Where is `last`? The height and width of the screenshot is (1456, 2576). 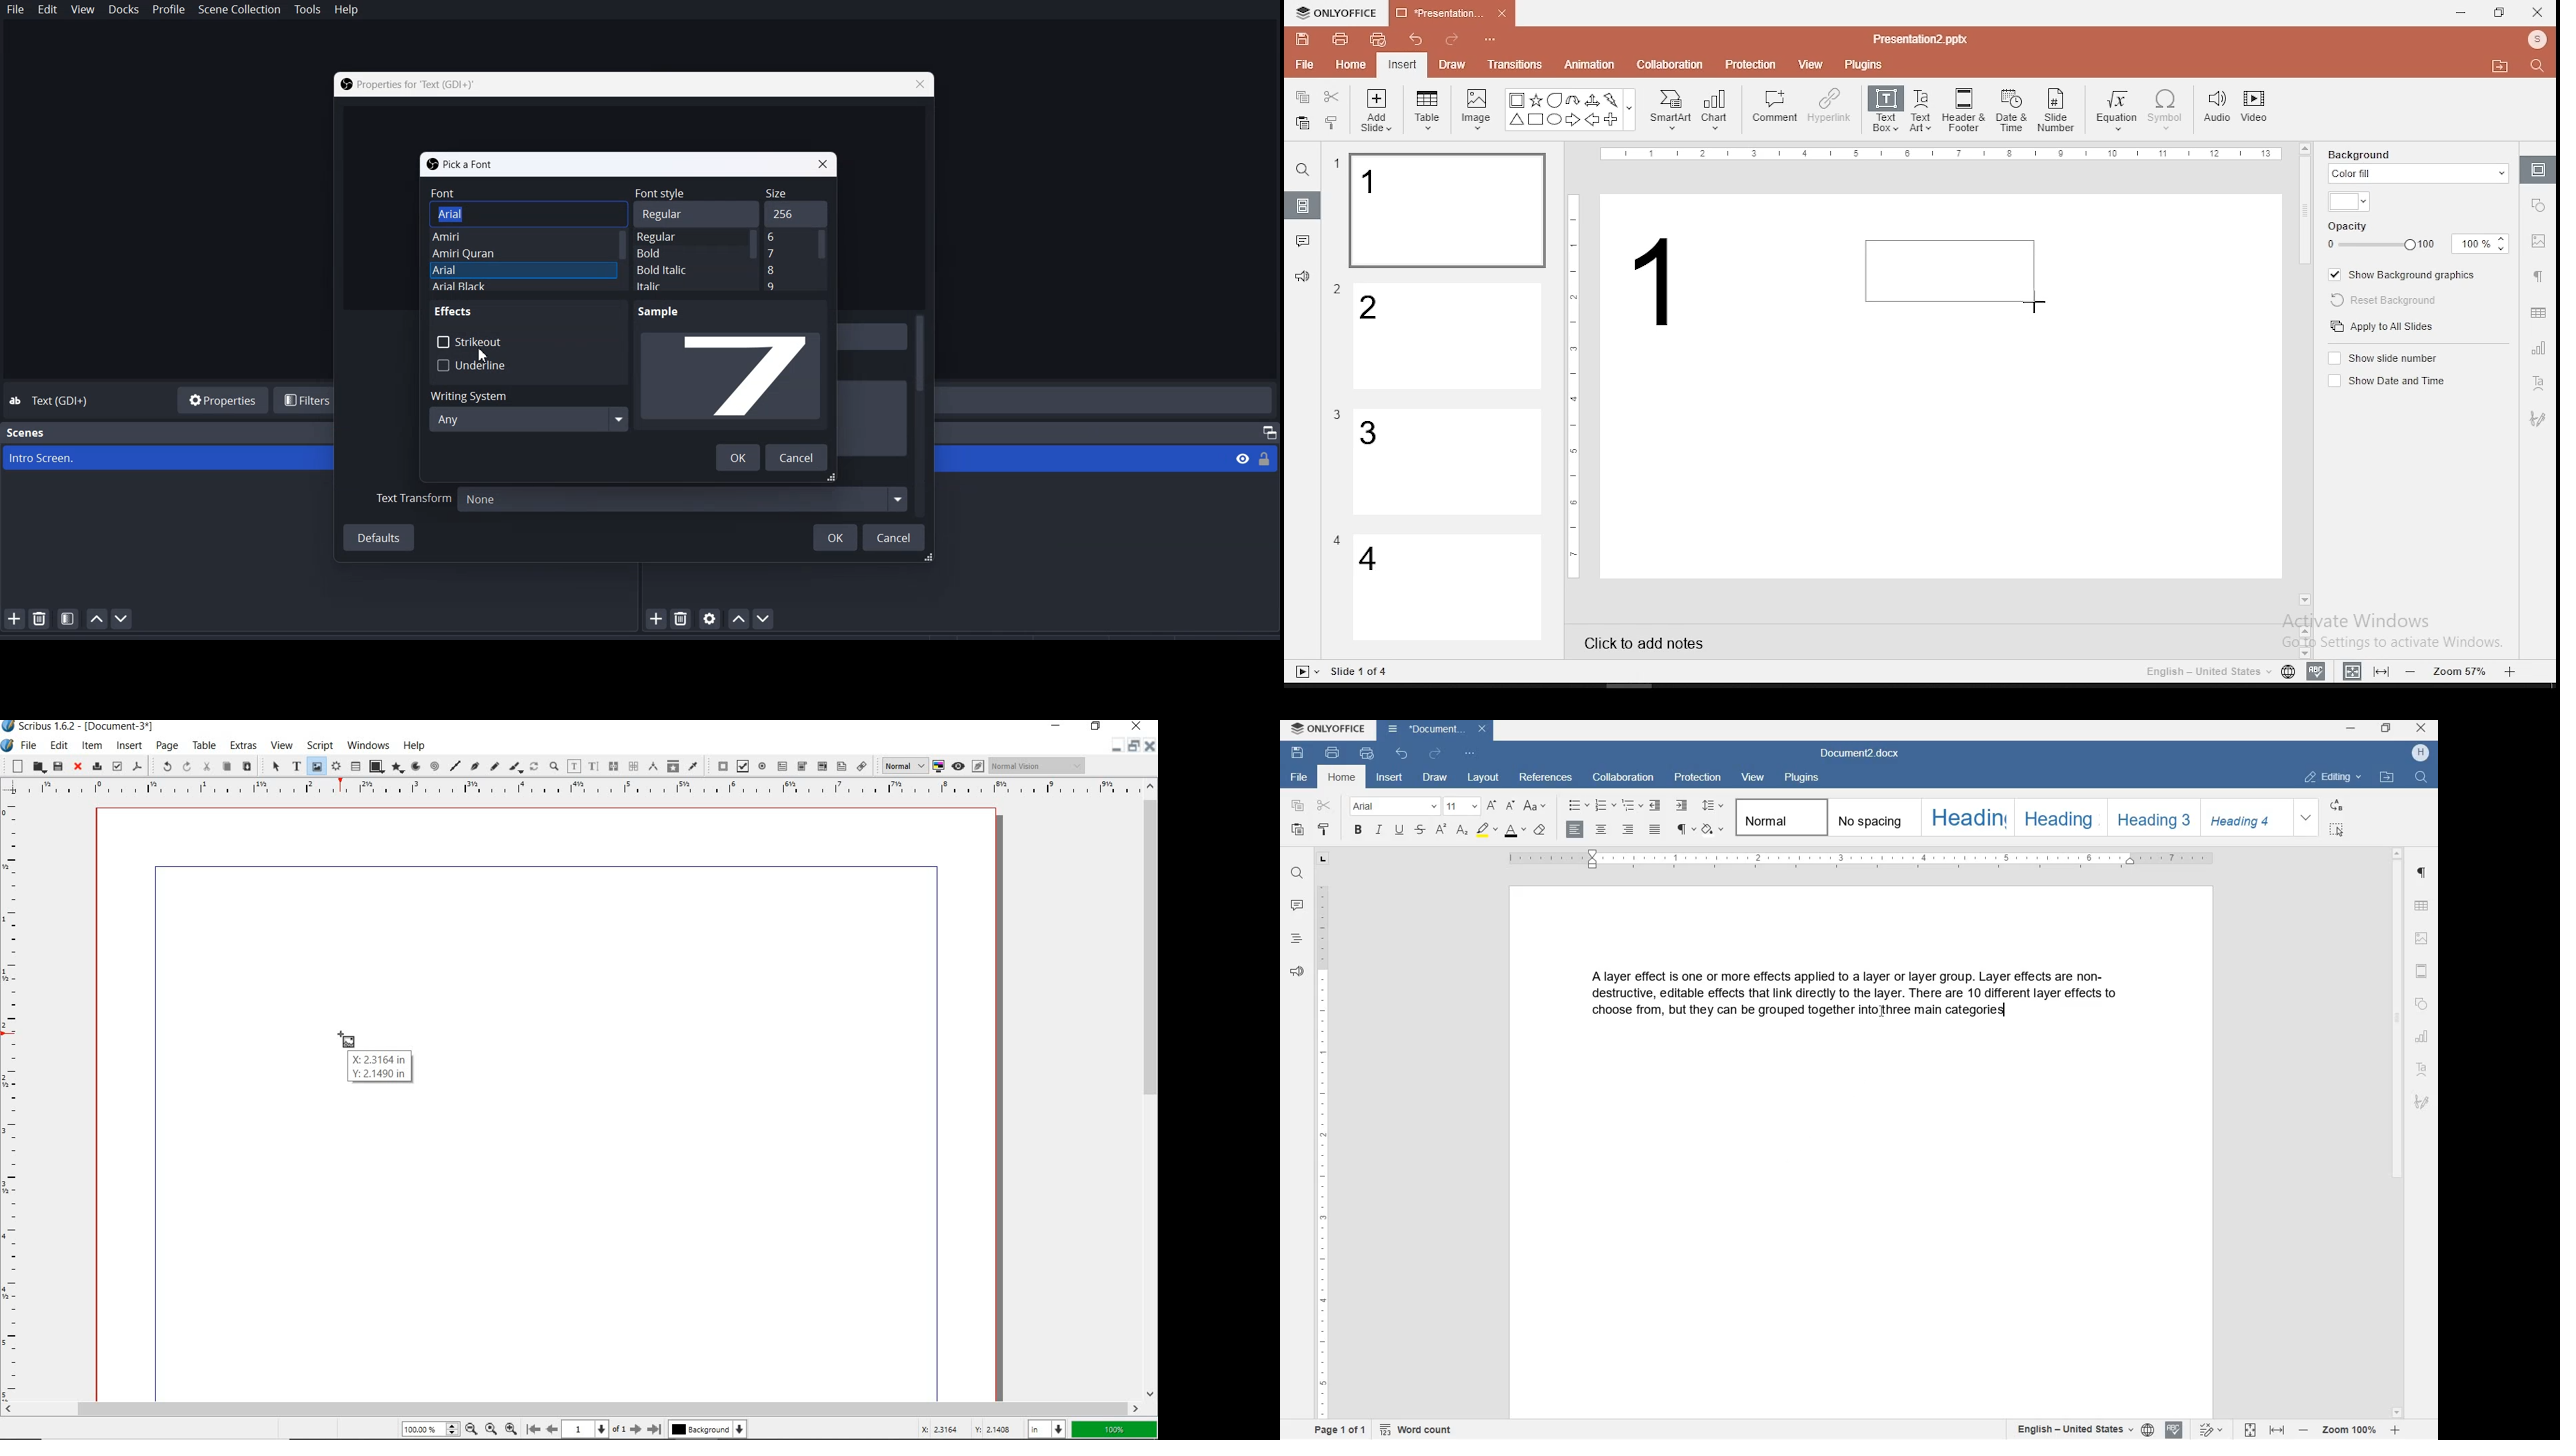 last is located at coordinates (655, 1430).